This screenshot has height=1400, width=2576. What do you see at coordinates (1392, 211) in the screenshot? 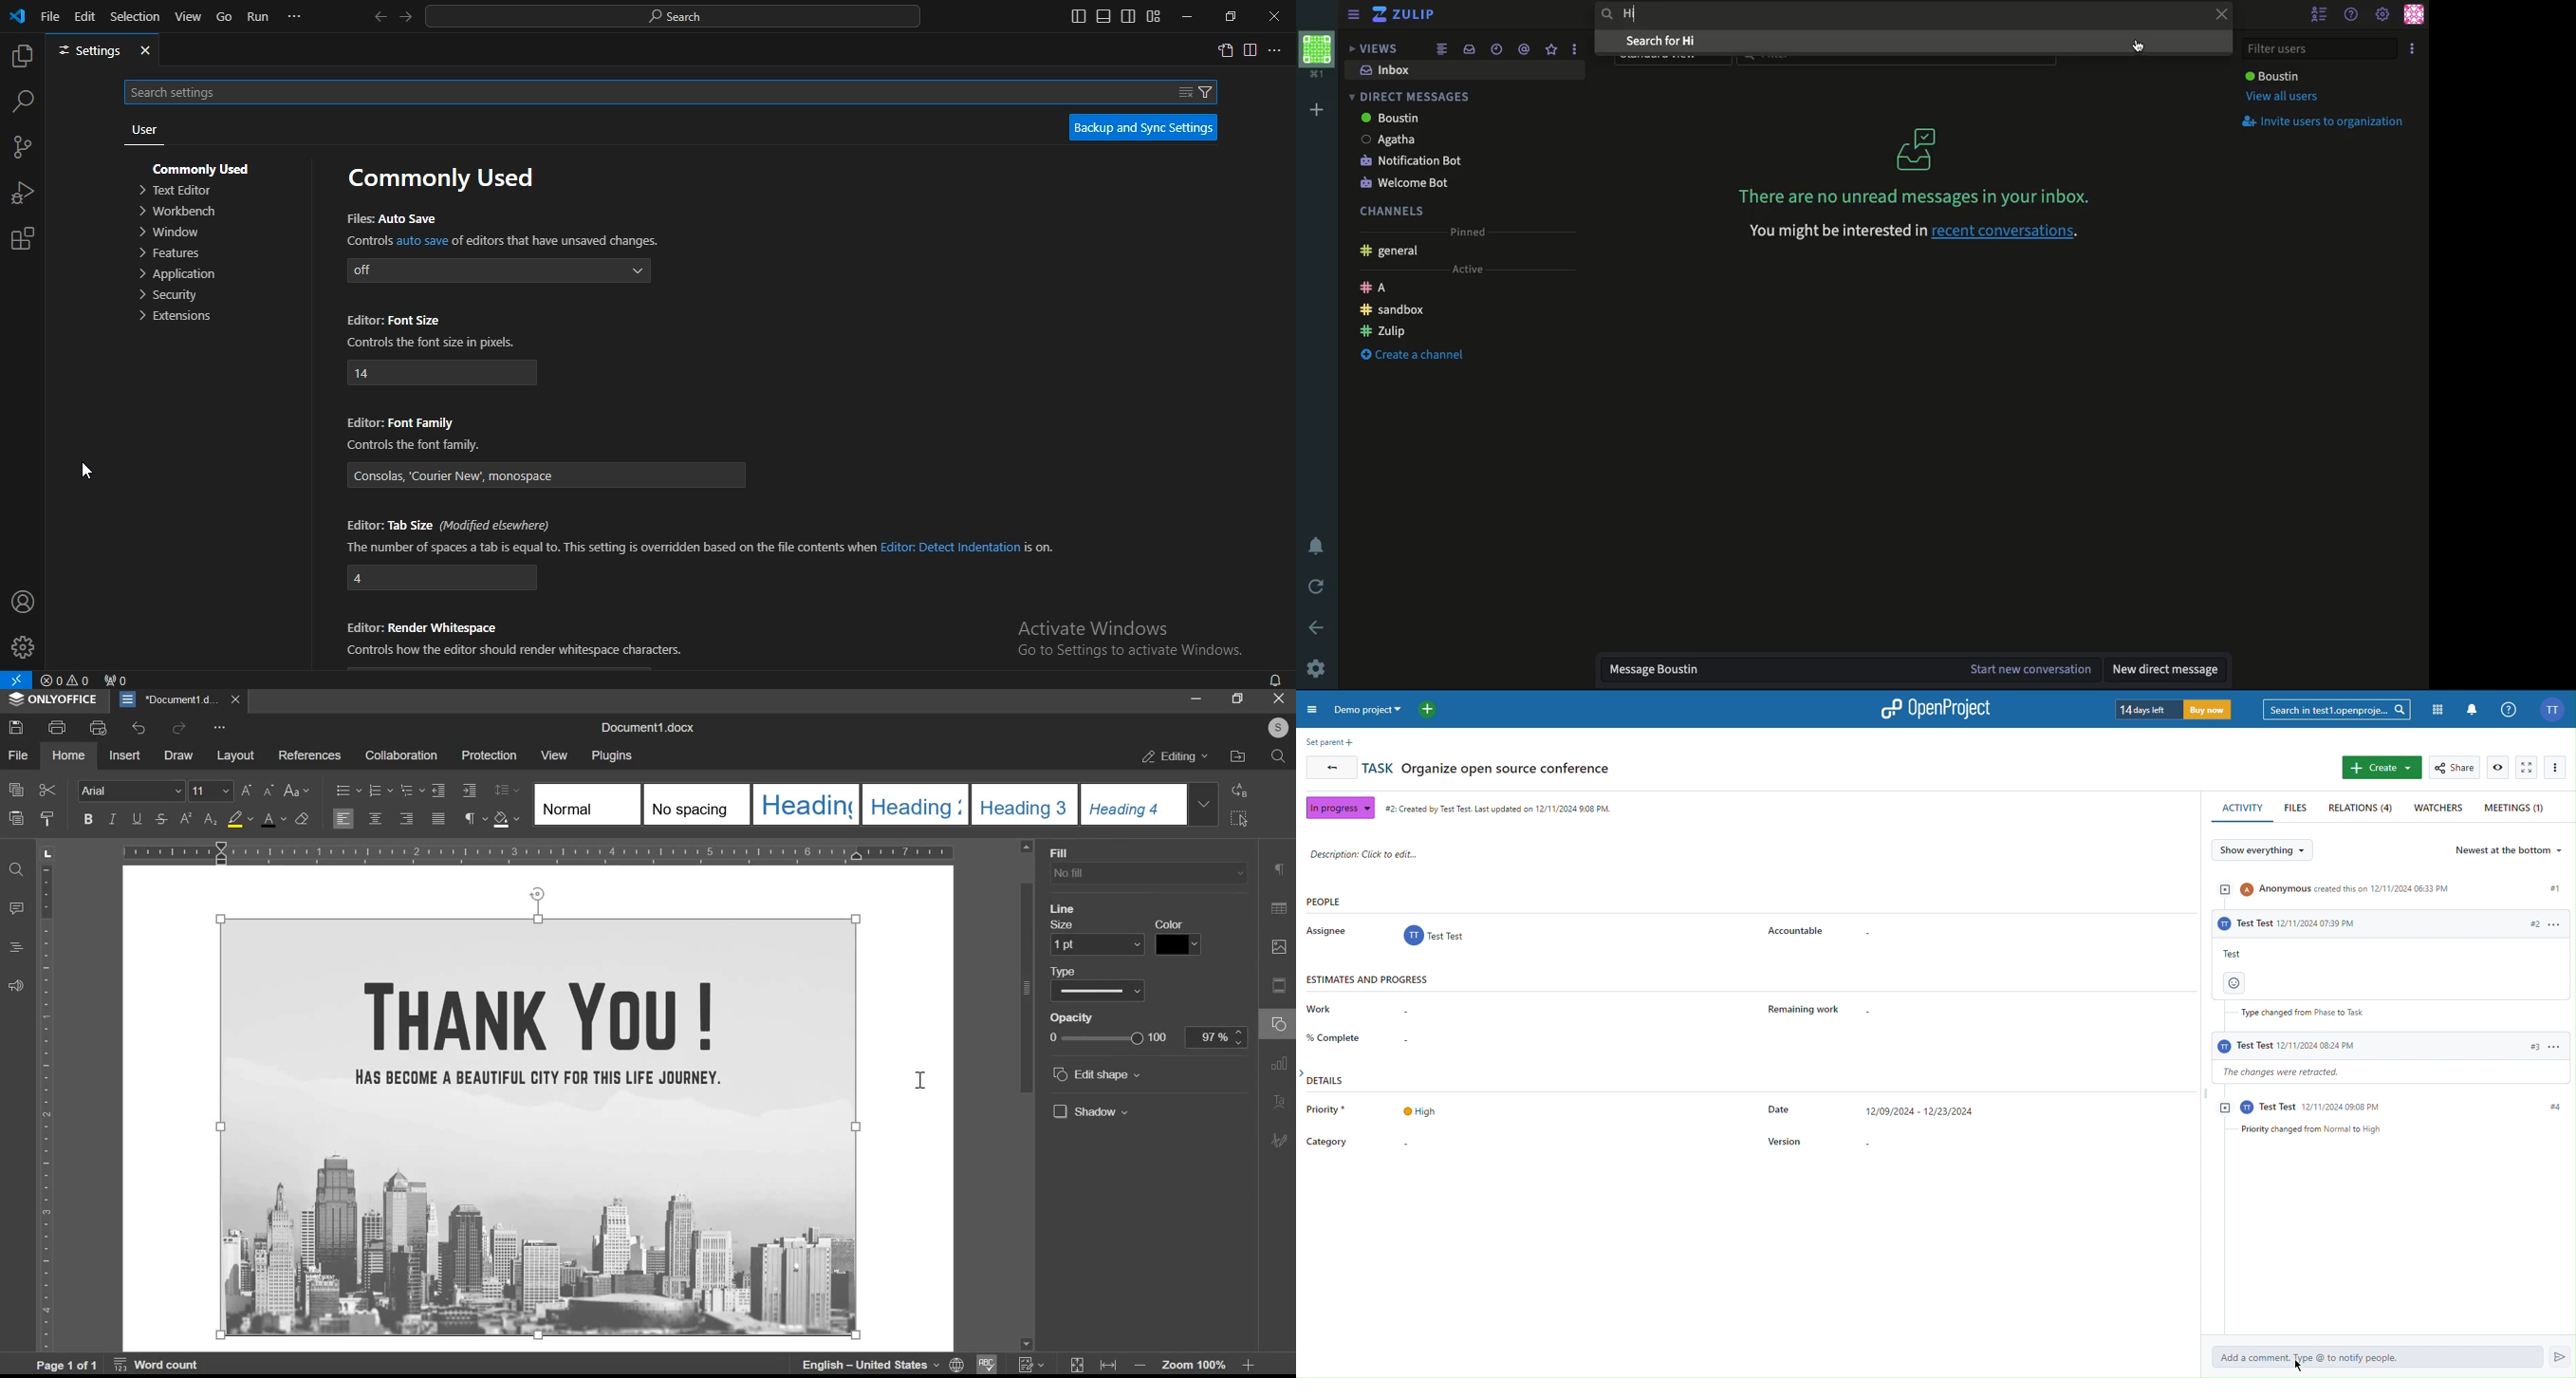
I see `Channels` at bounding box center [1392, 211].